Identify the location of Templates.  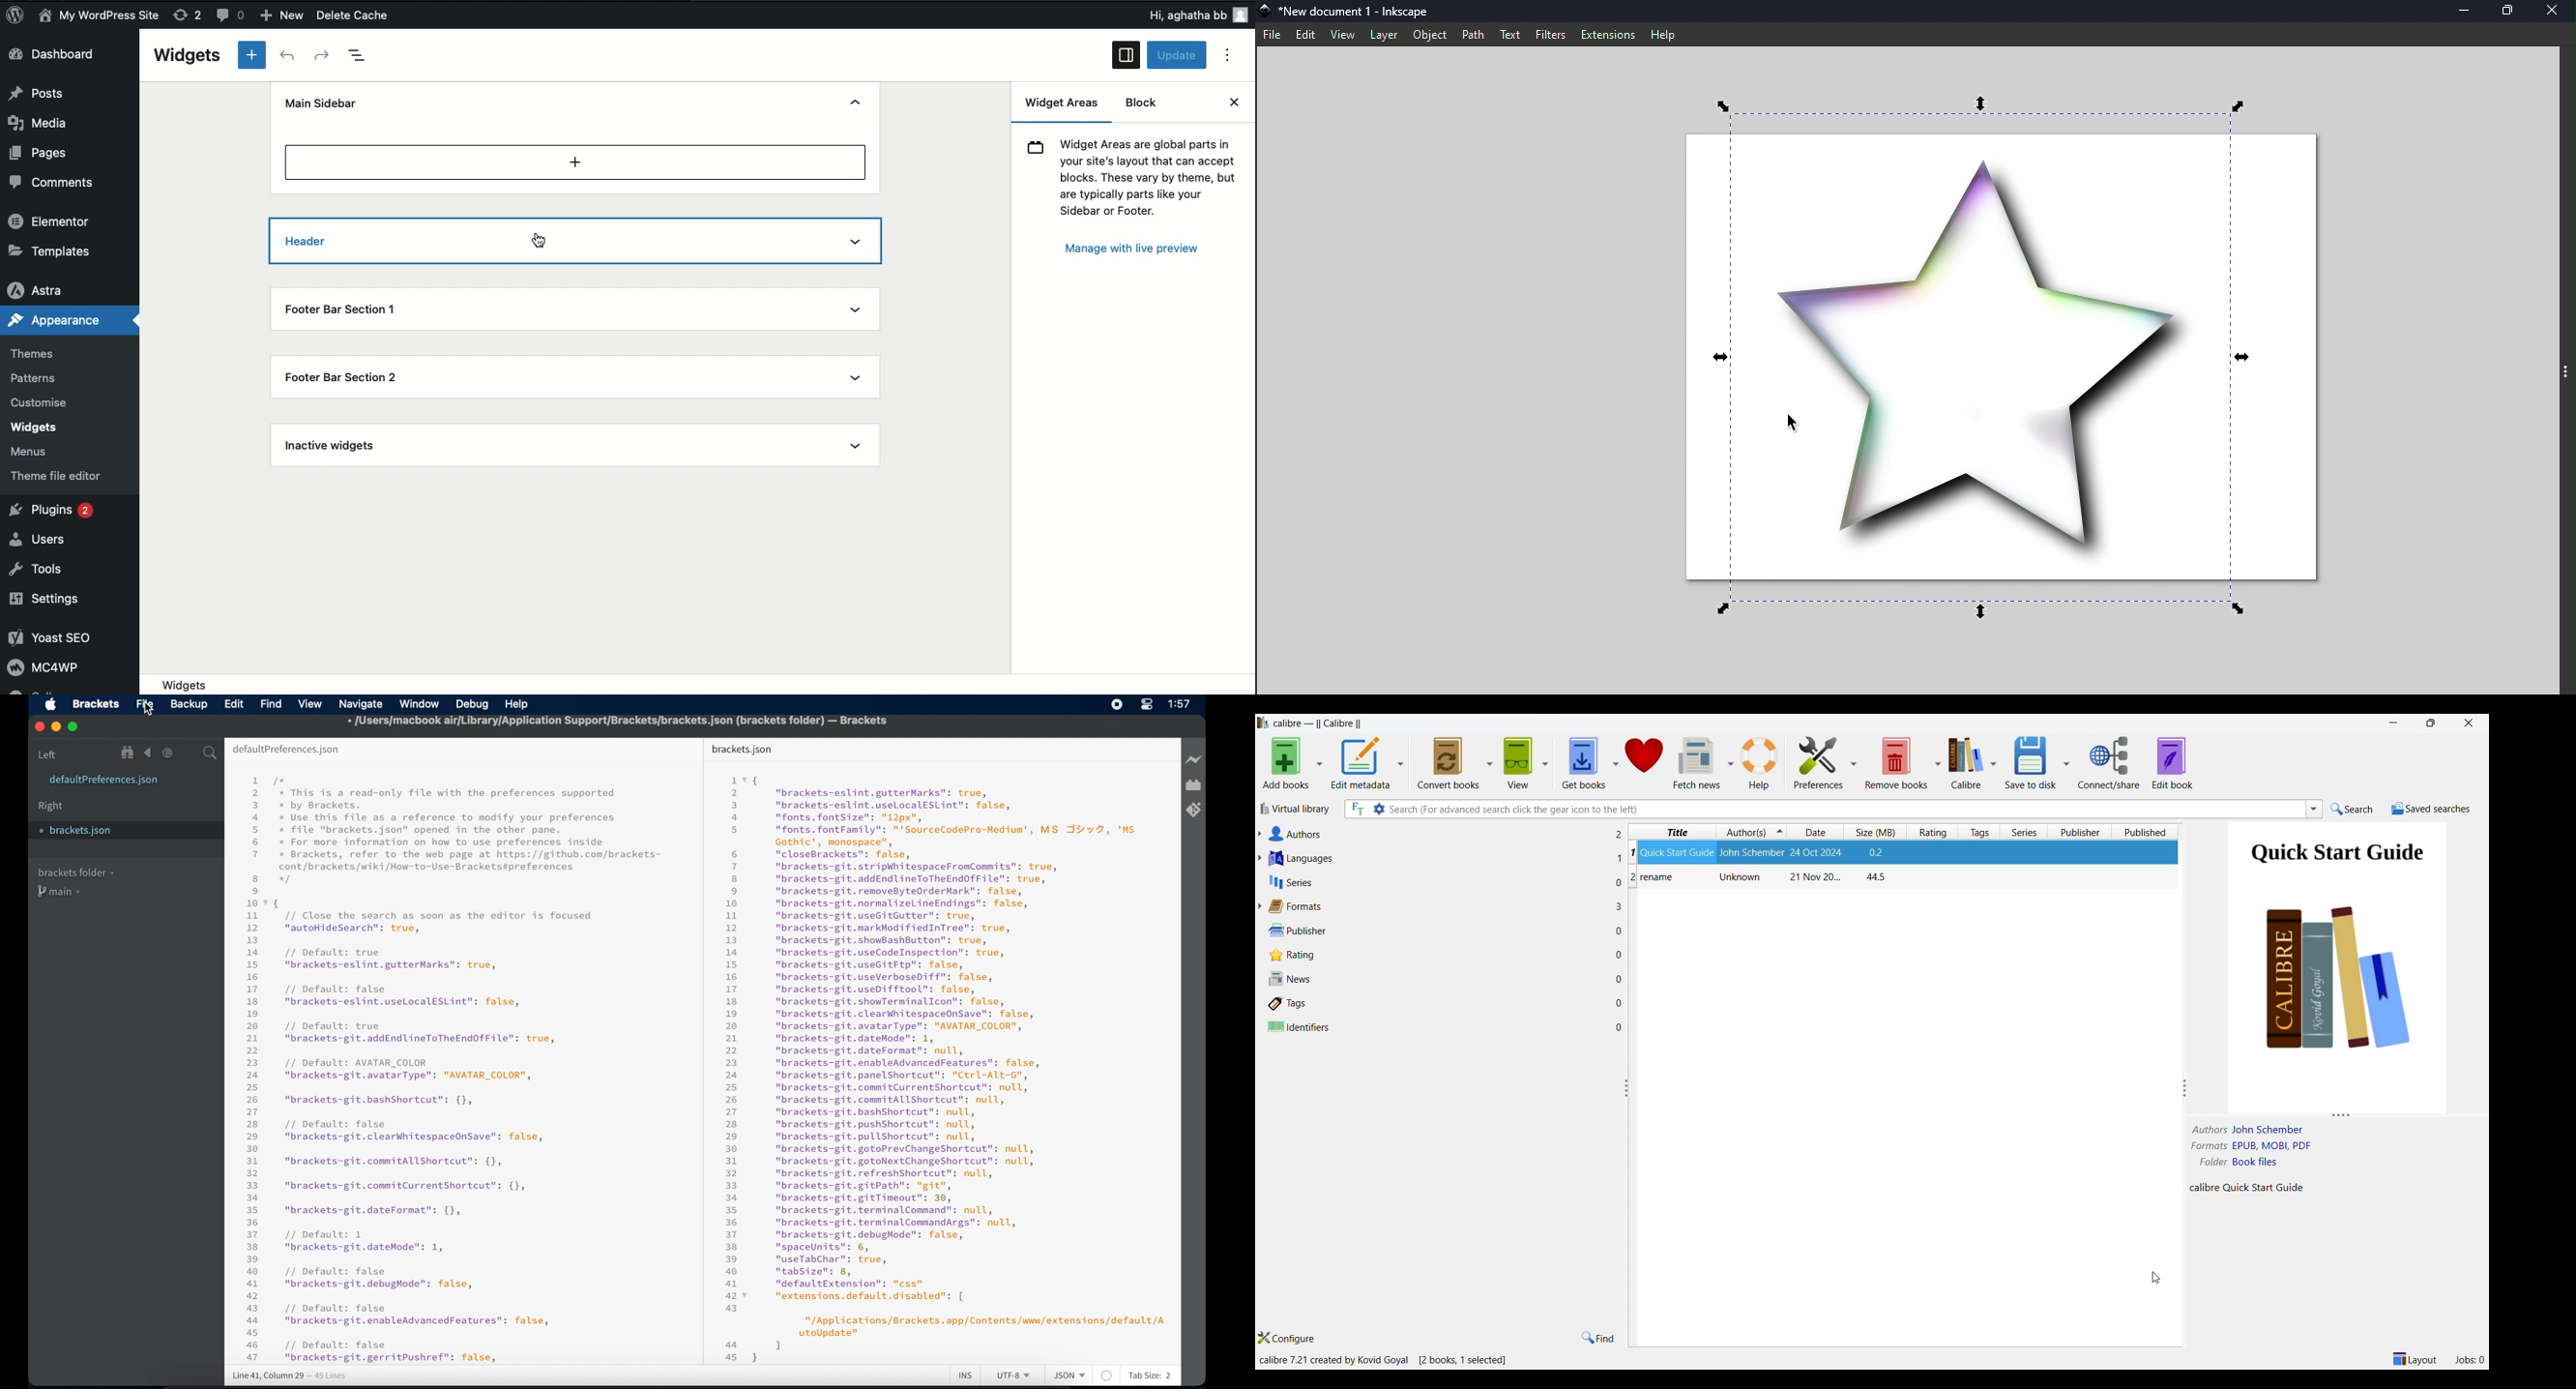
(51, 250).